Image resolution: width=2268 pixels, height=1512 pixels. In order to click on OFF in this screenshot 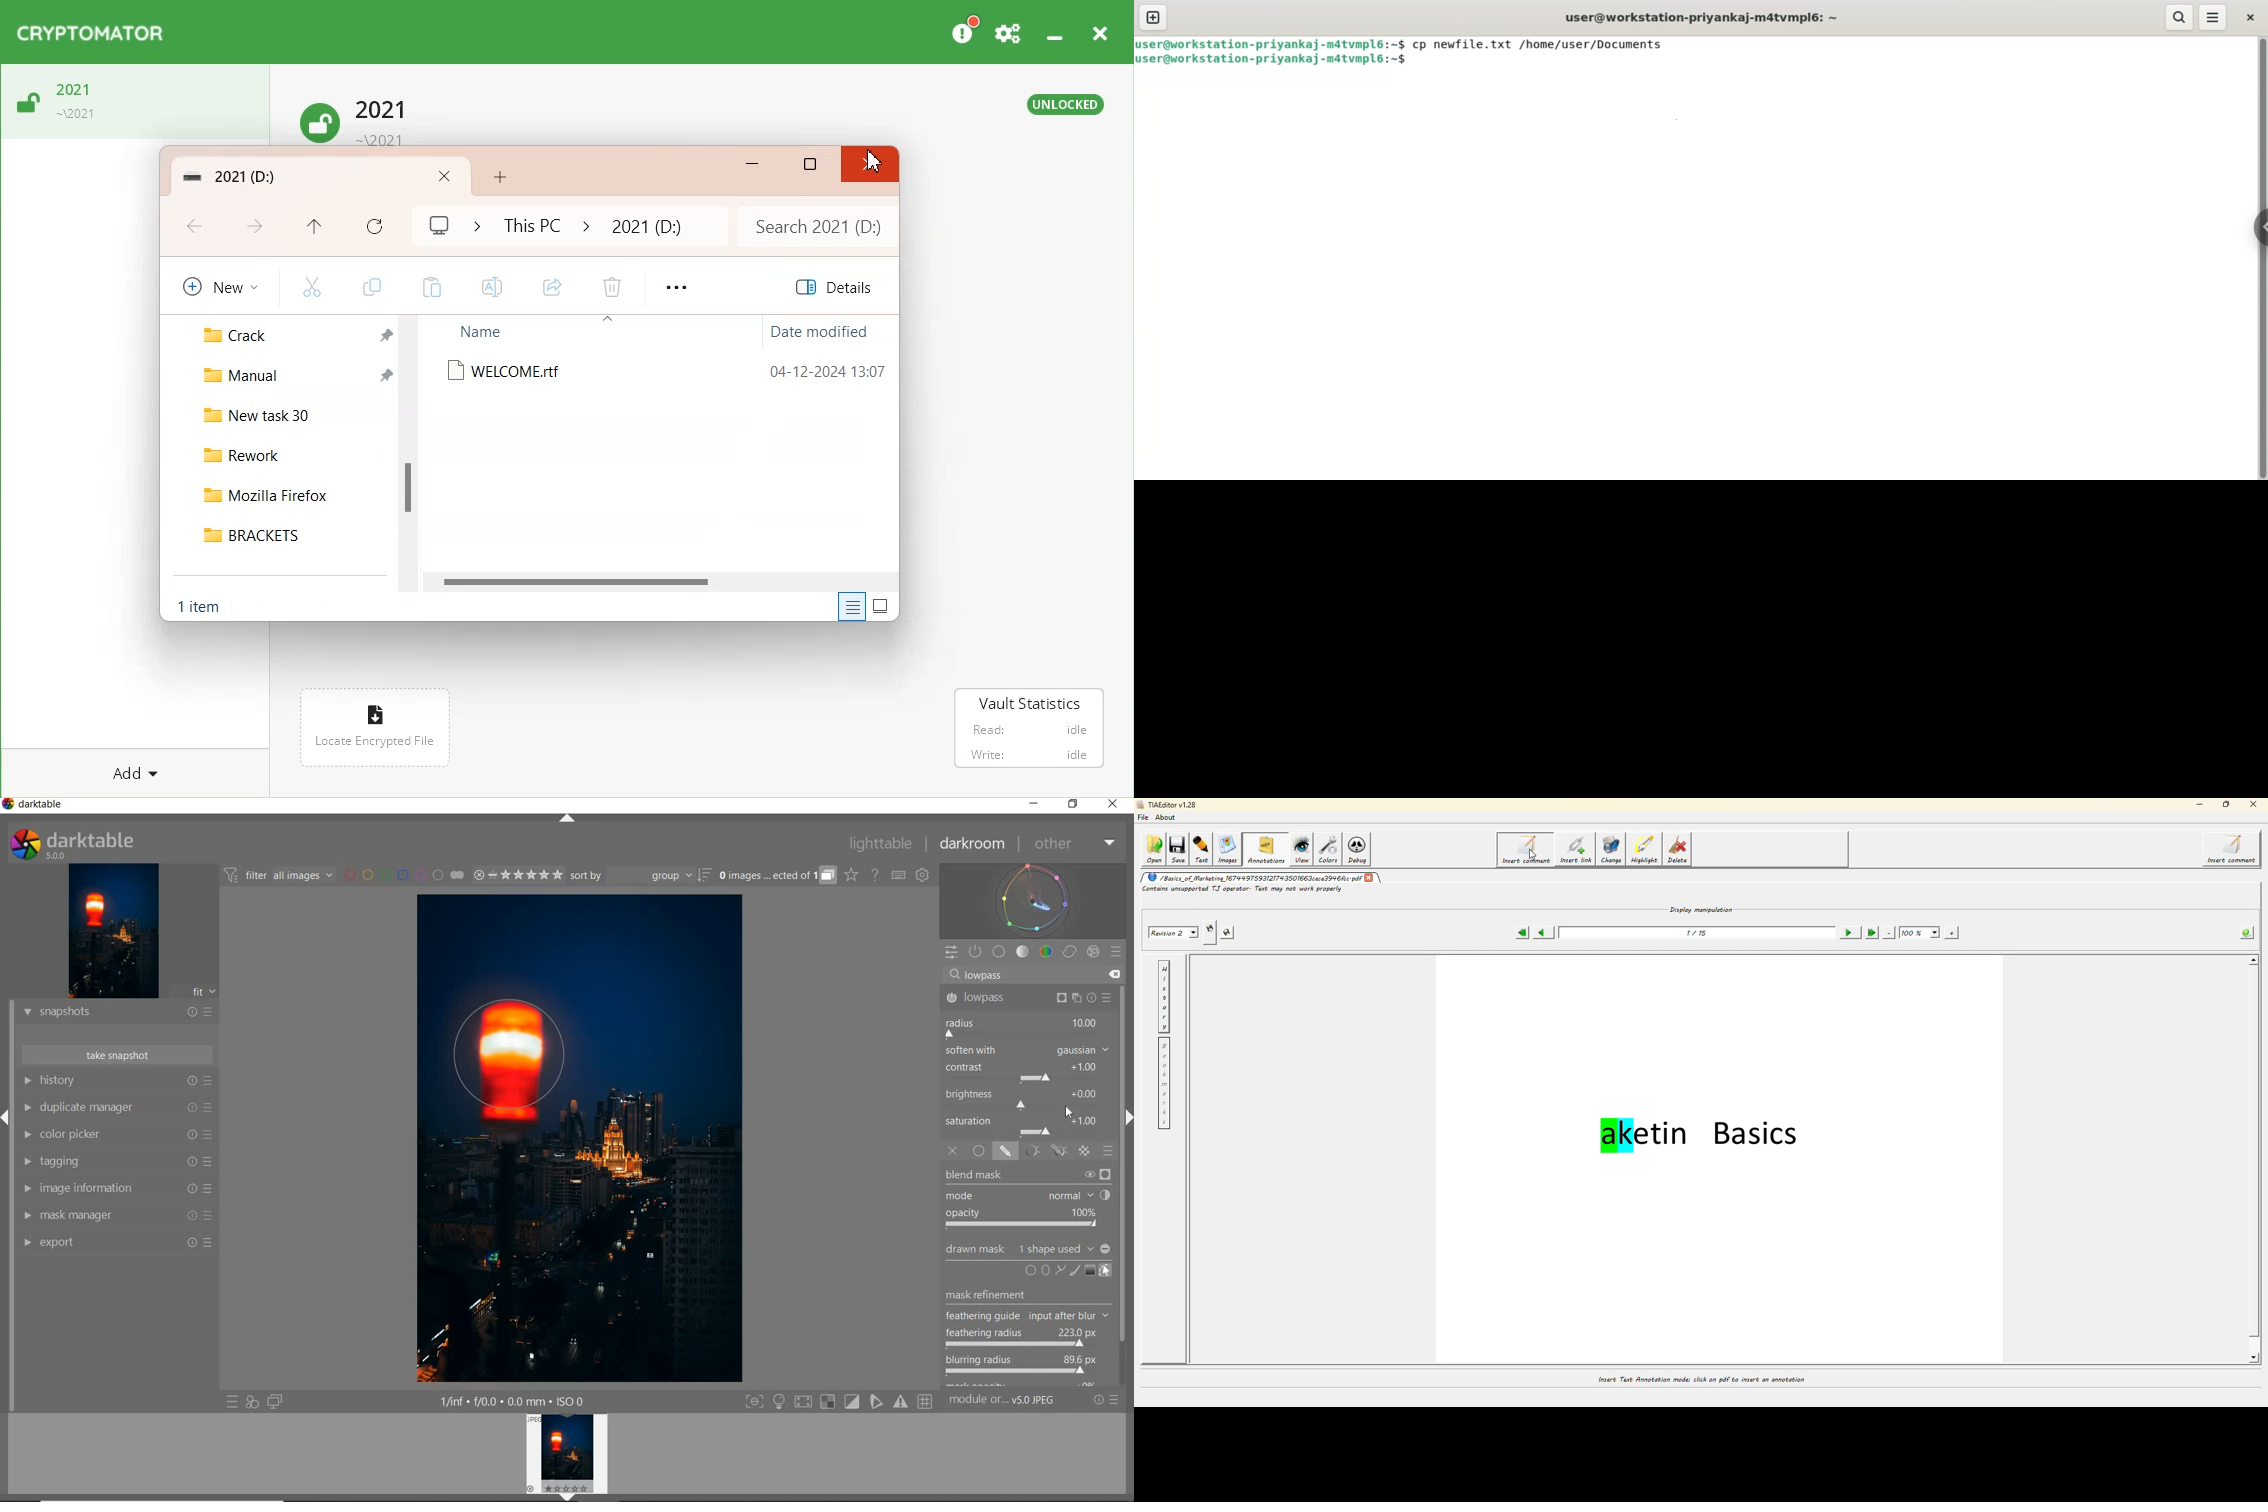, I will do `click(952, 1152)`.